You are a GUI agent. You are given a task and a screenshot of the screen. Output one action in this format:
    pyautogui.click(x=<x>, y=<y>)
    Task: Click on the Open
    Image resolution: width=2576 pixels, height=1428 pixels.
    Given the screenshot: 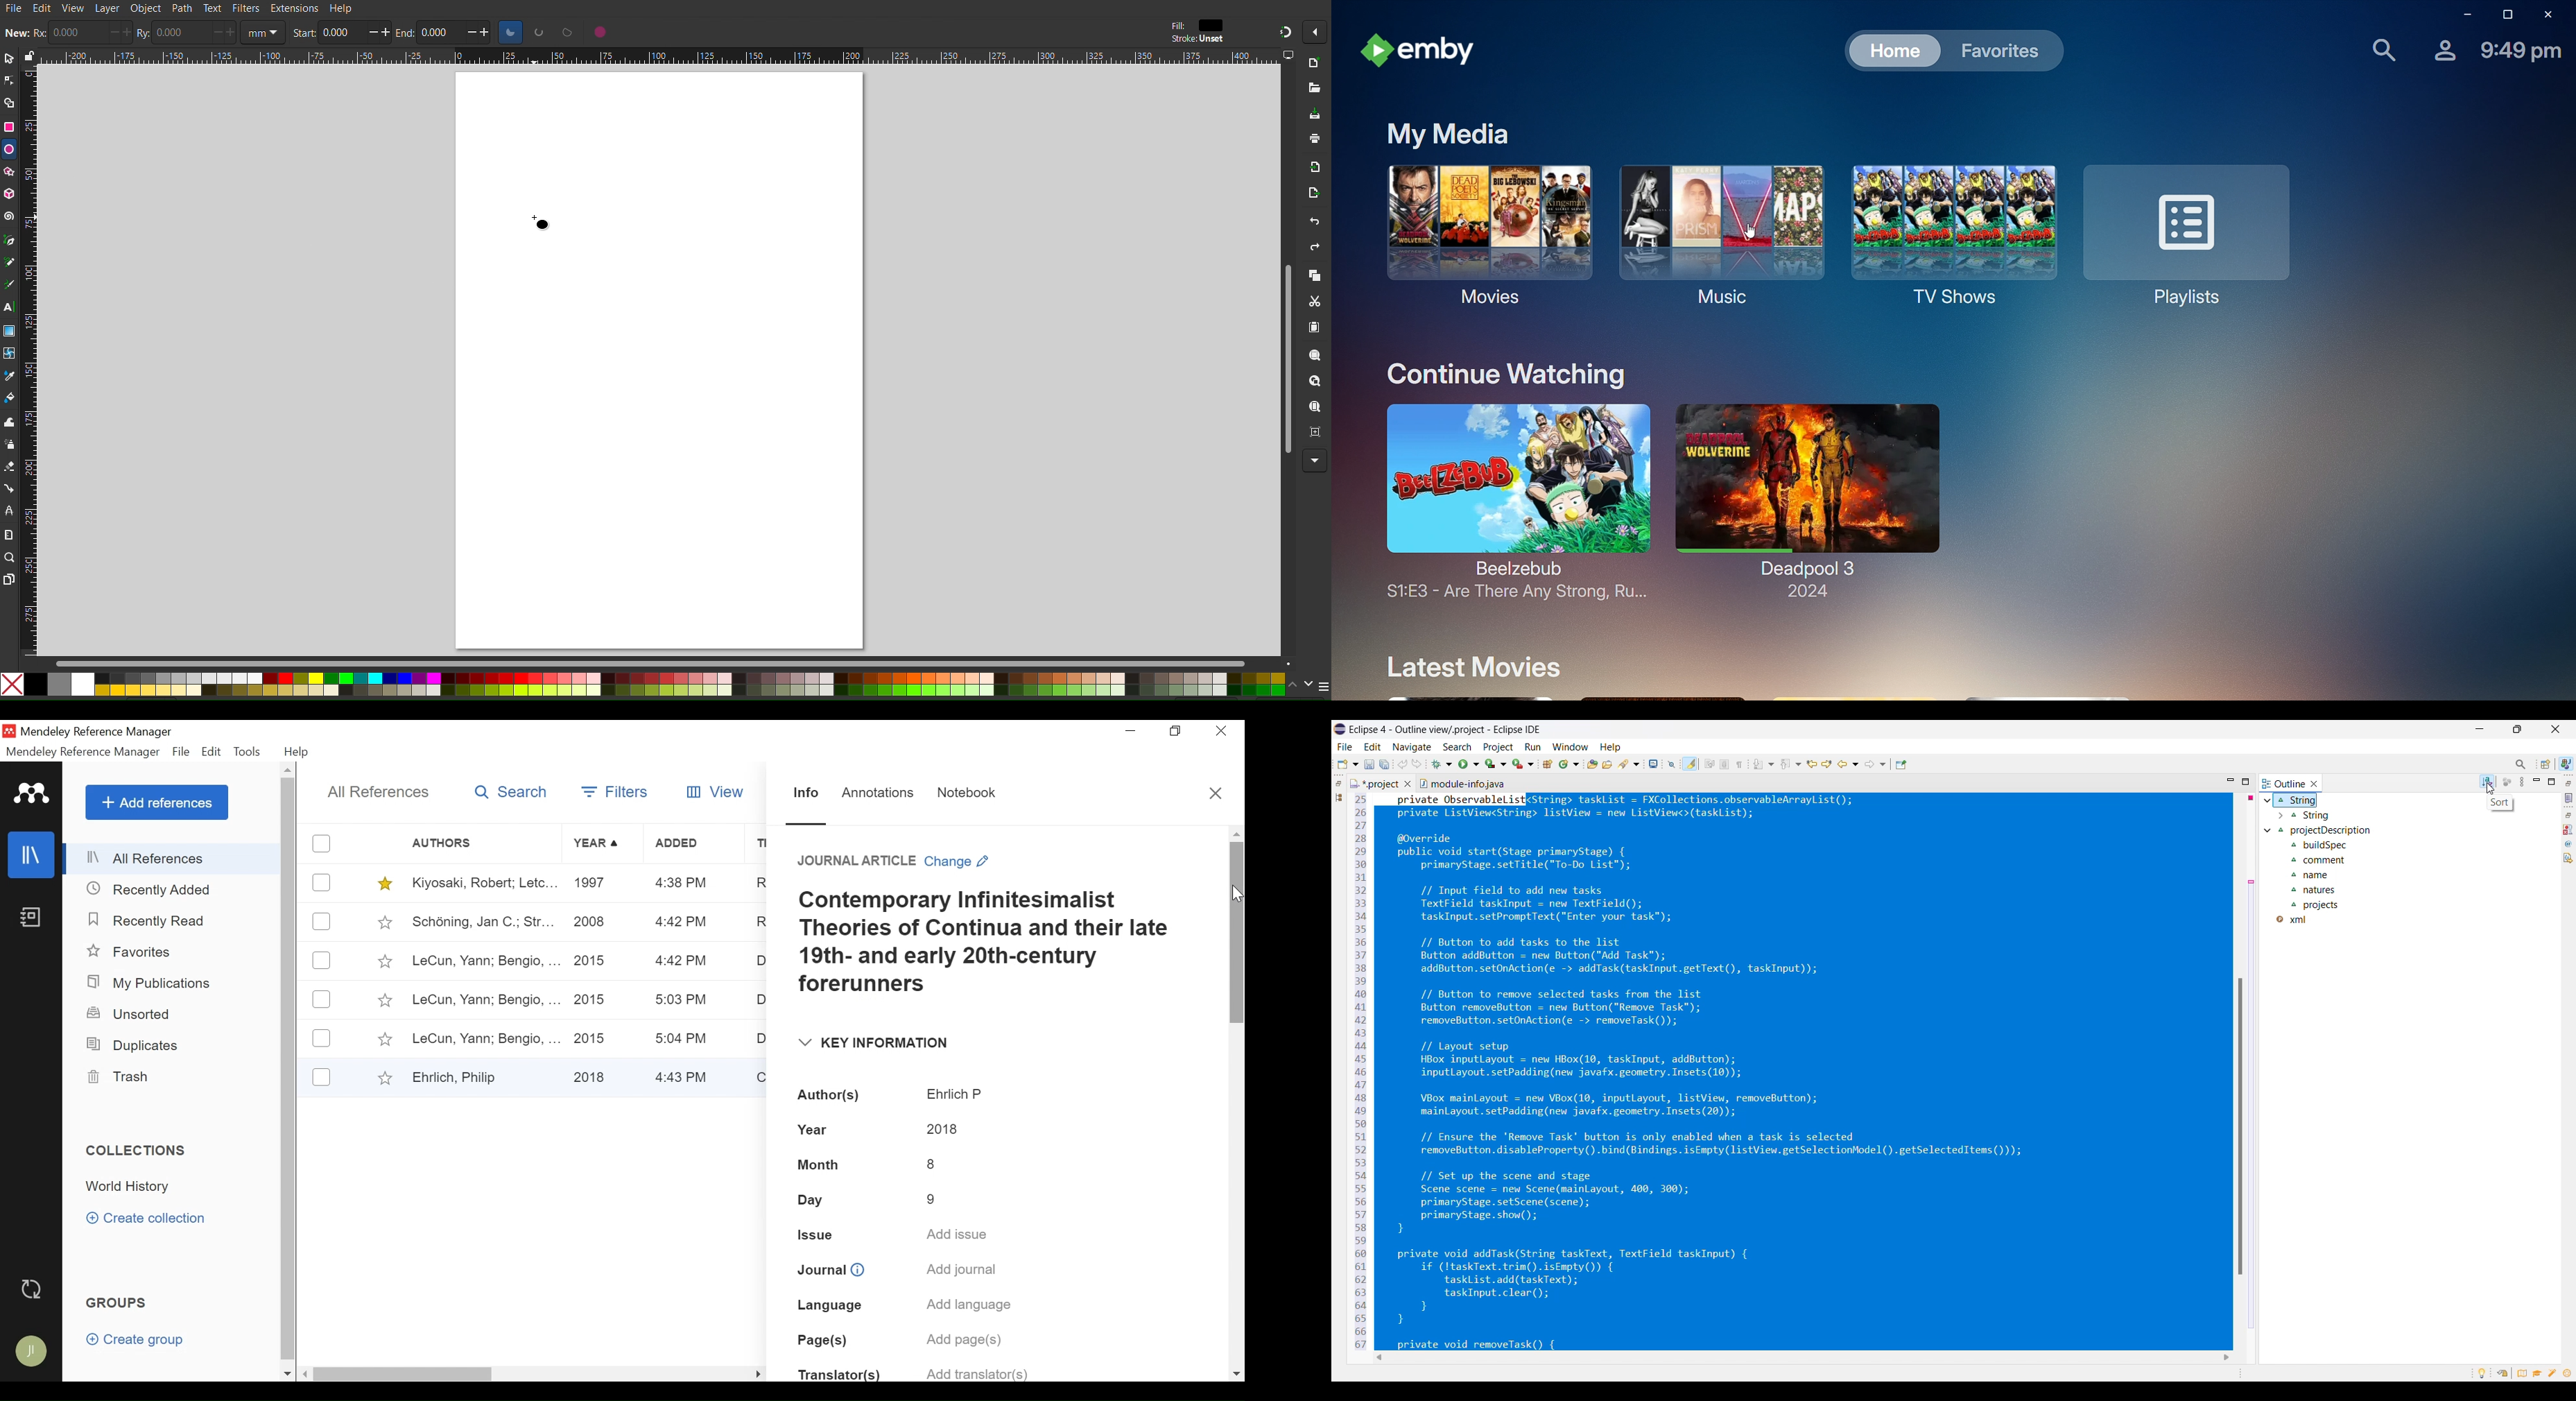 What is the action you would take?
    pyautogui.click(x=1312, y=88)
    